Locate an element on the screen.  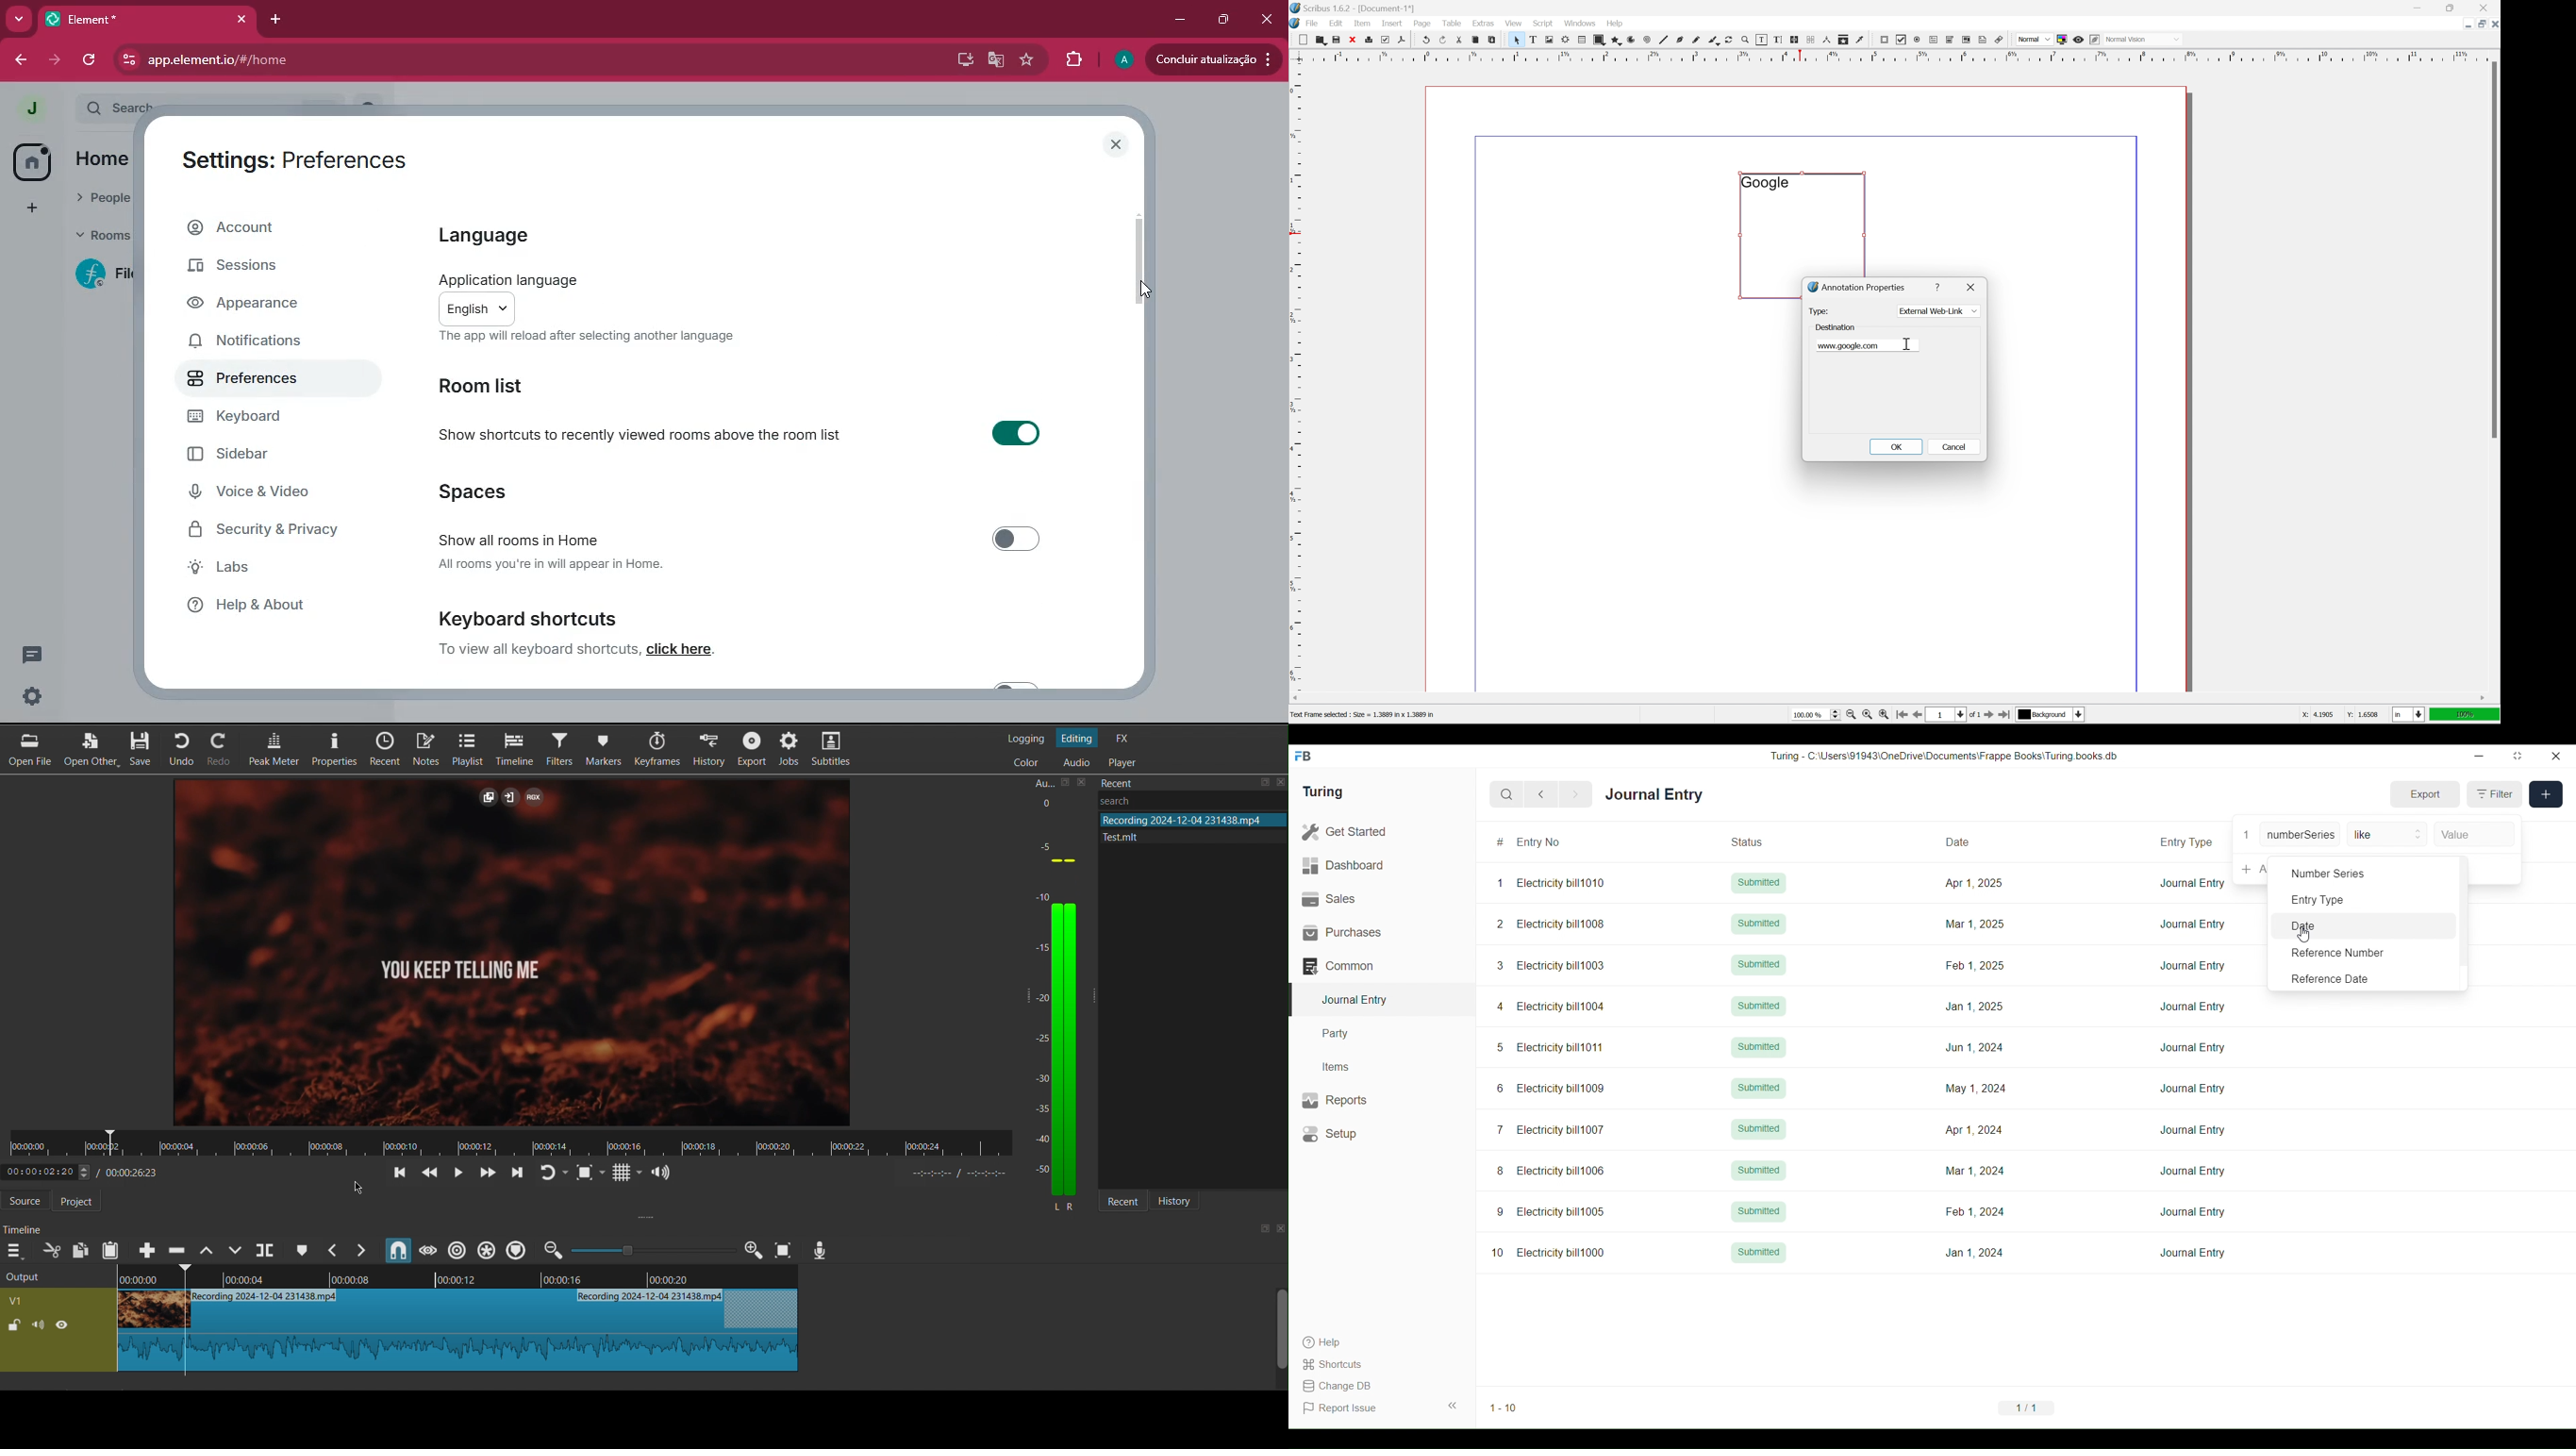
Party is located at coordinates (1382, 1034).